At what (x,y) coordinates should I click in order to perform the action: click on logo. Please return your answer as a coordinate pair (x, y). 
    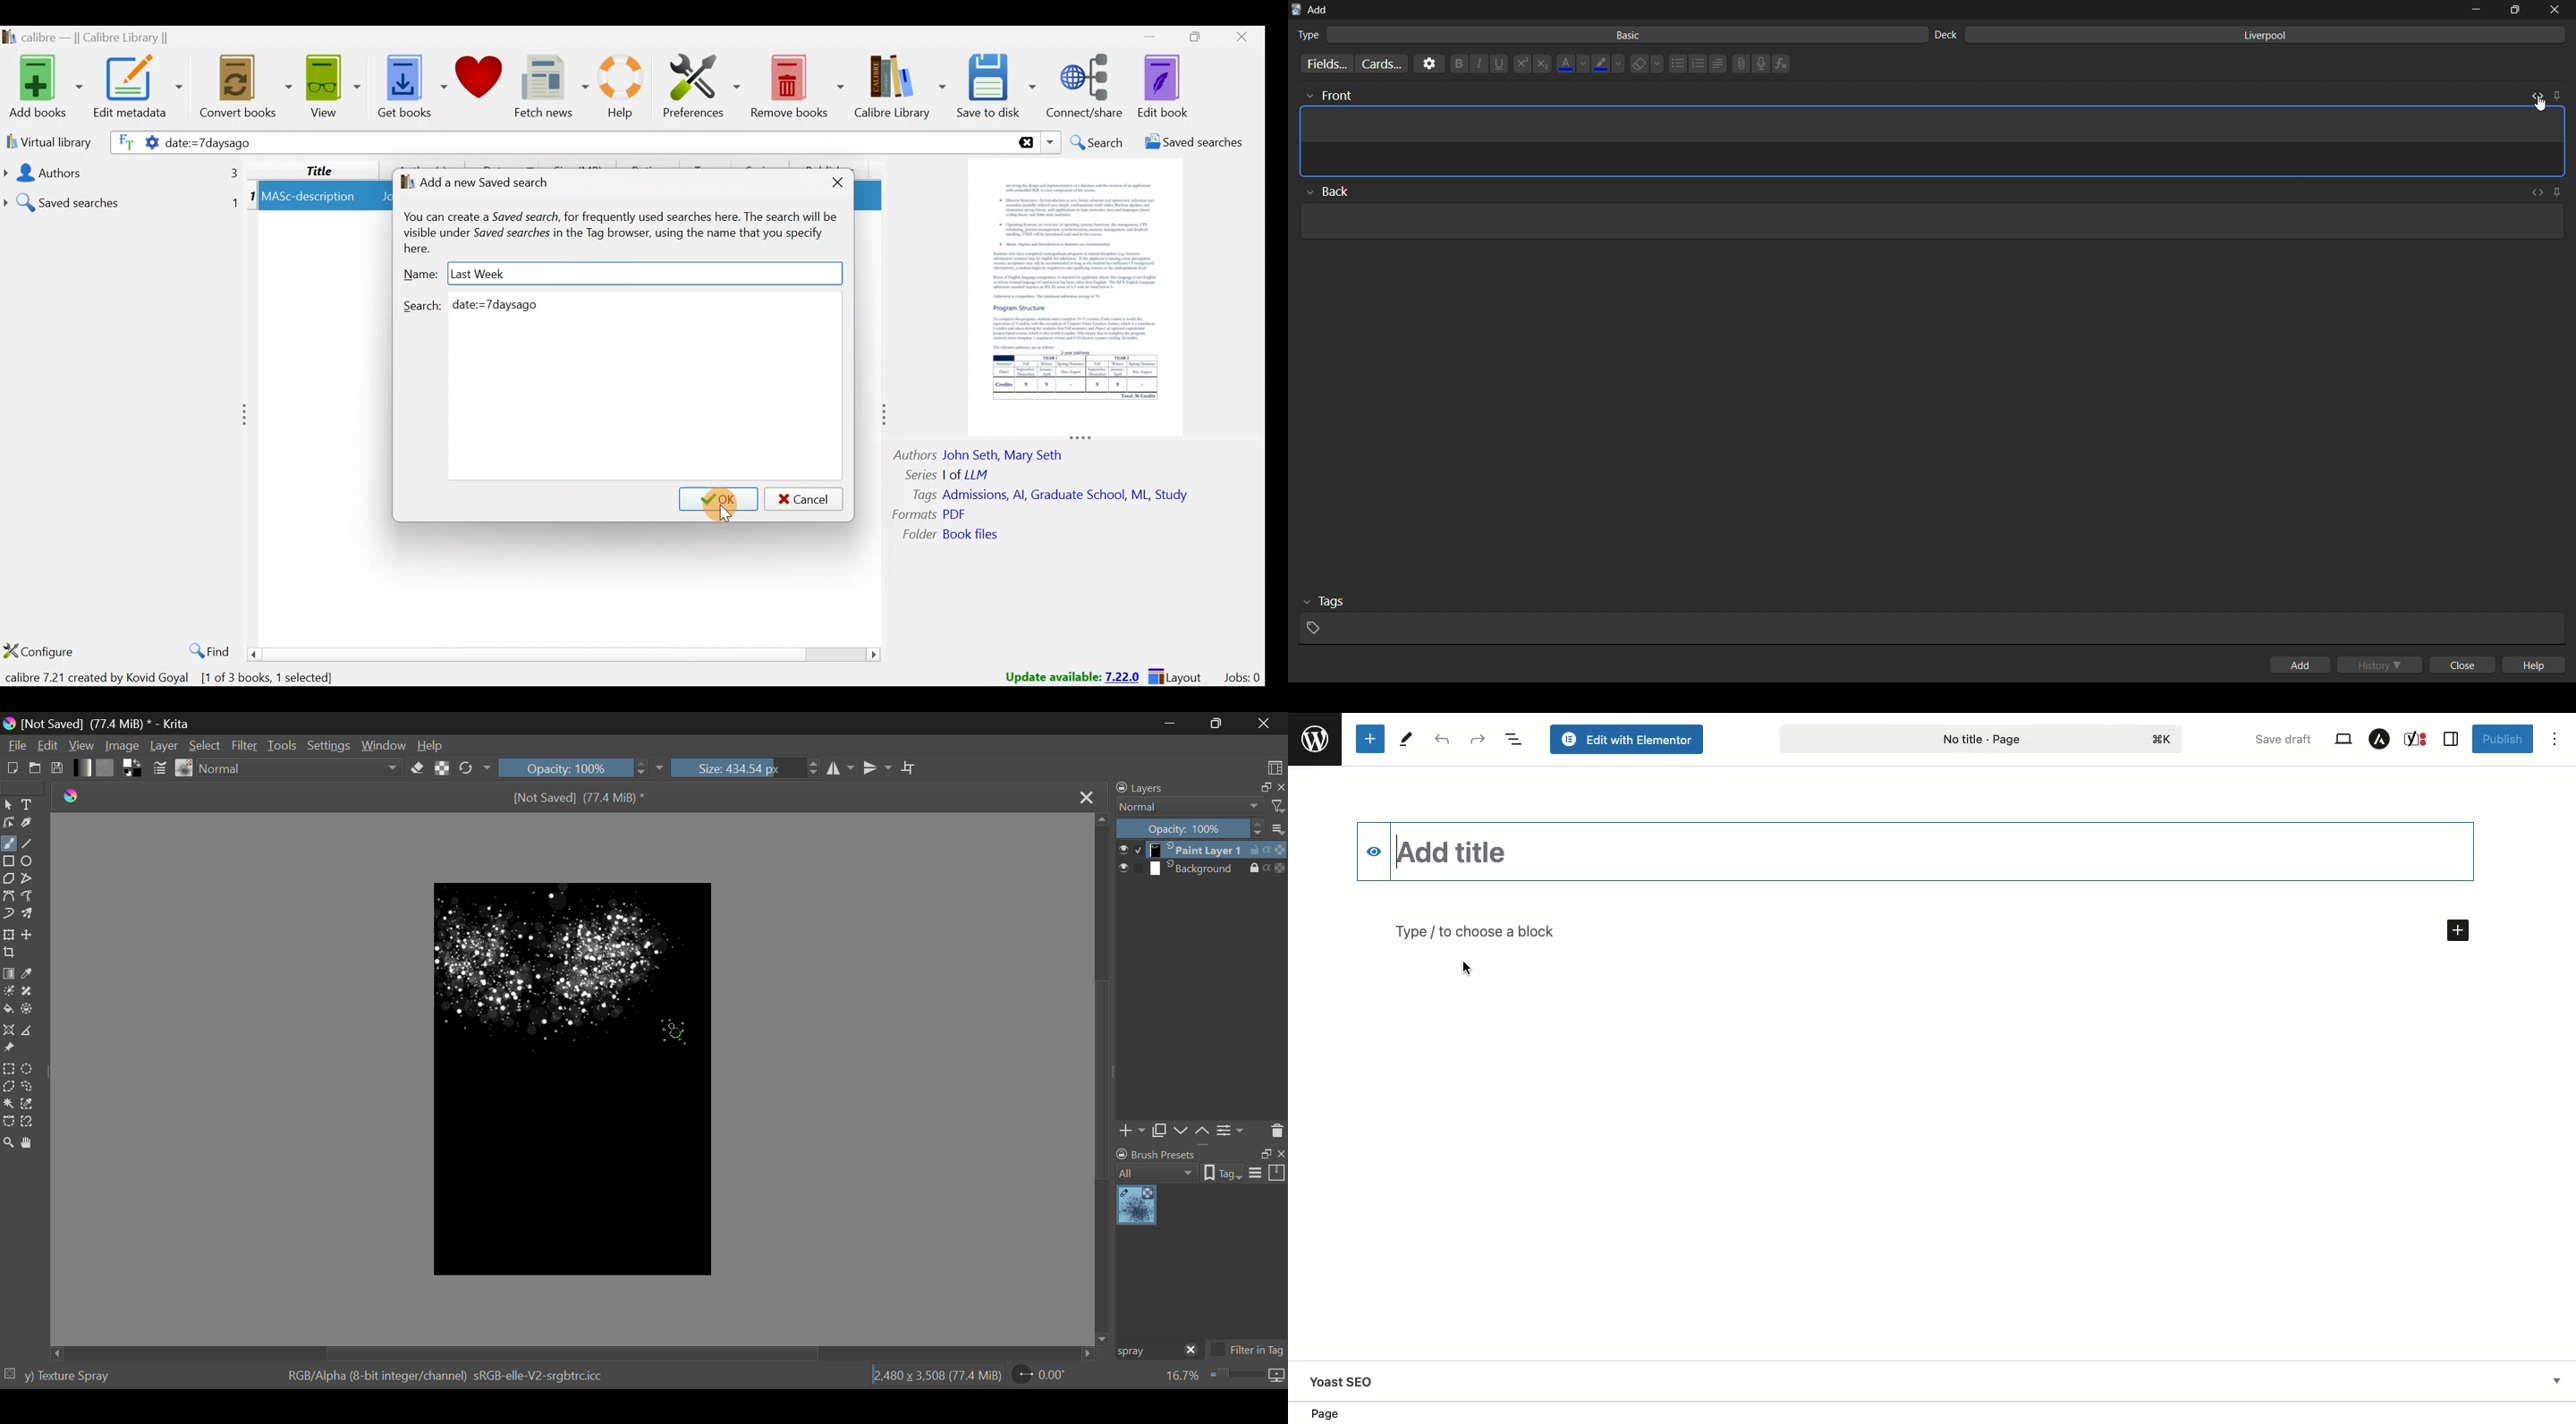
    Looking at the image, I should click on (9, 723).